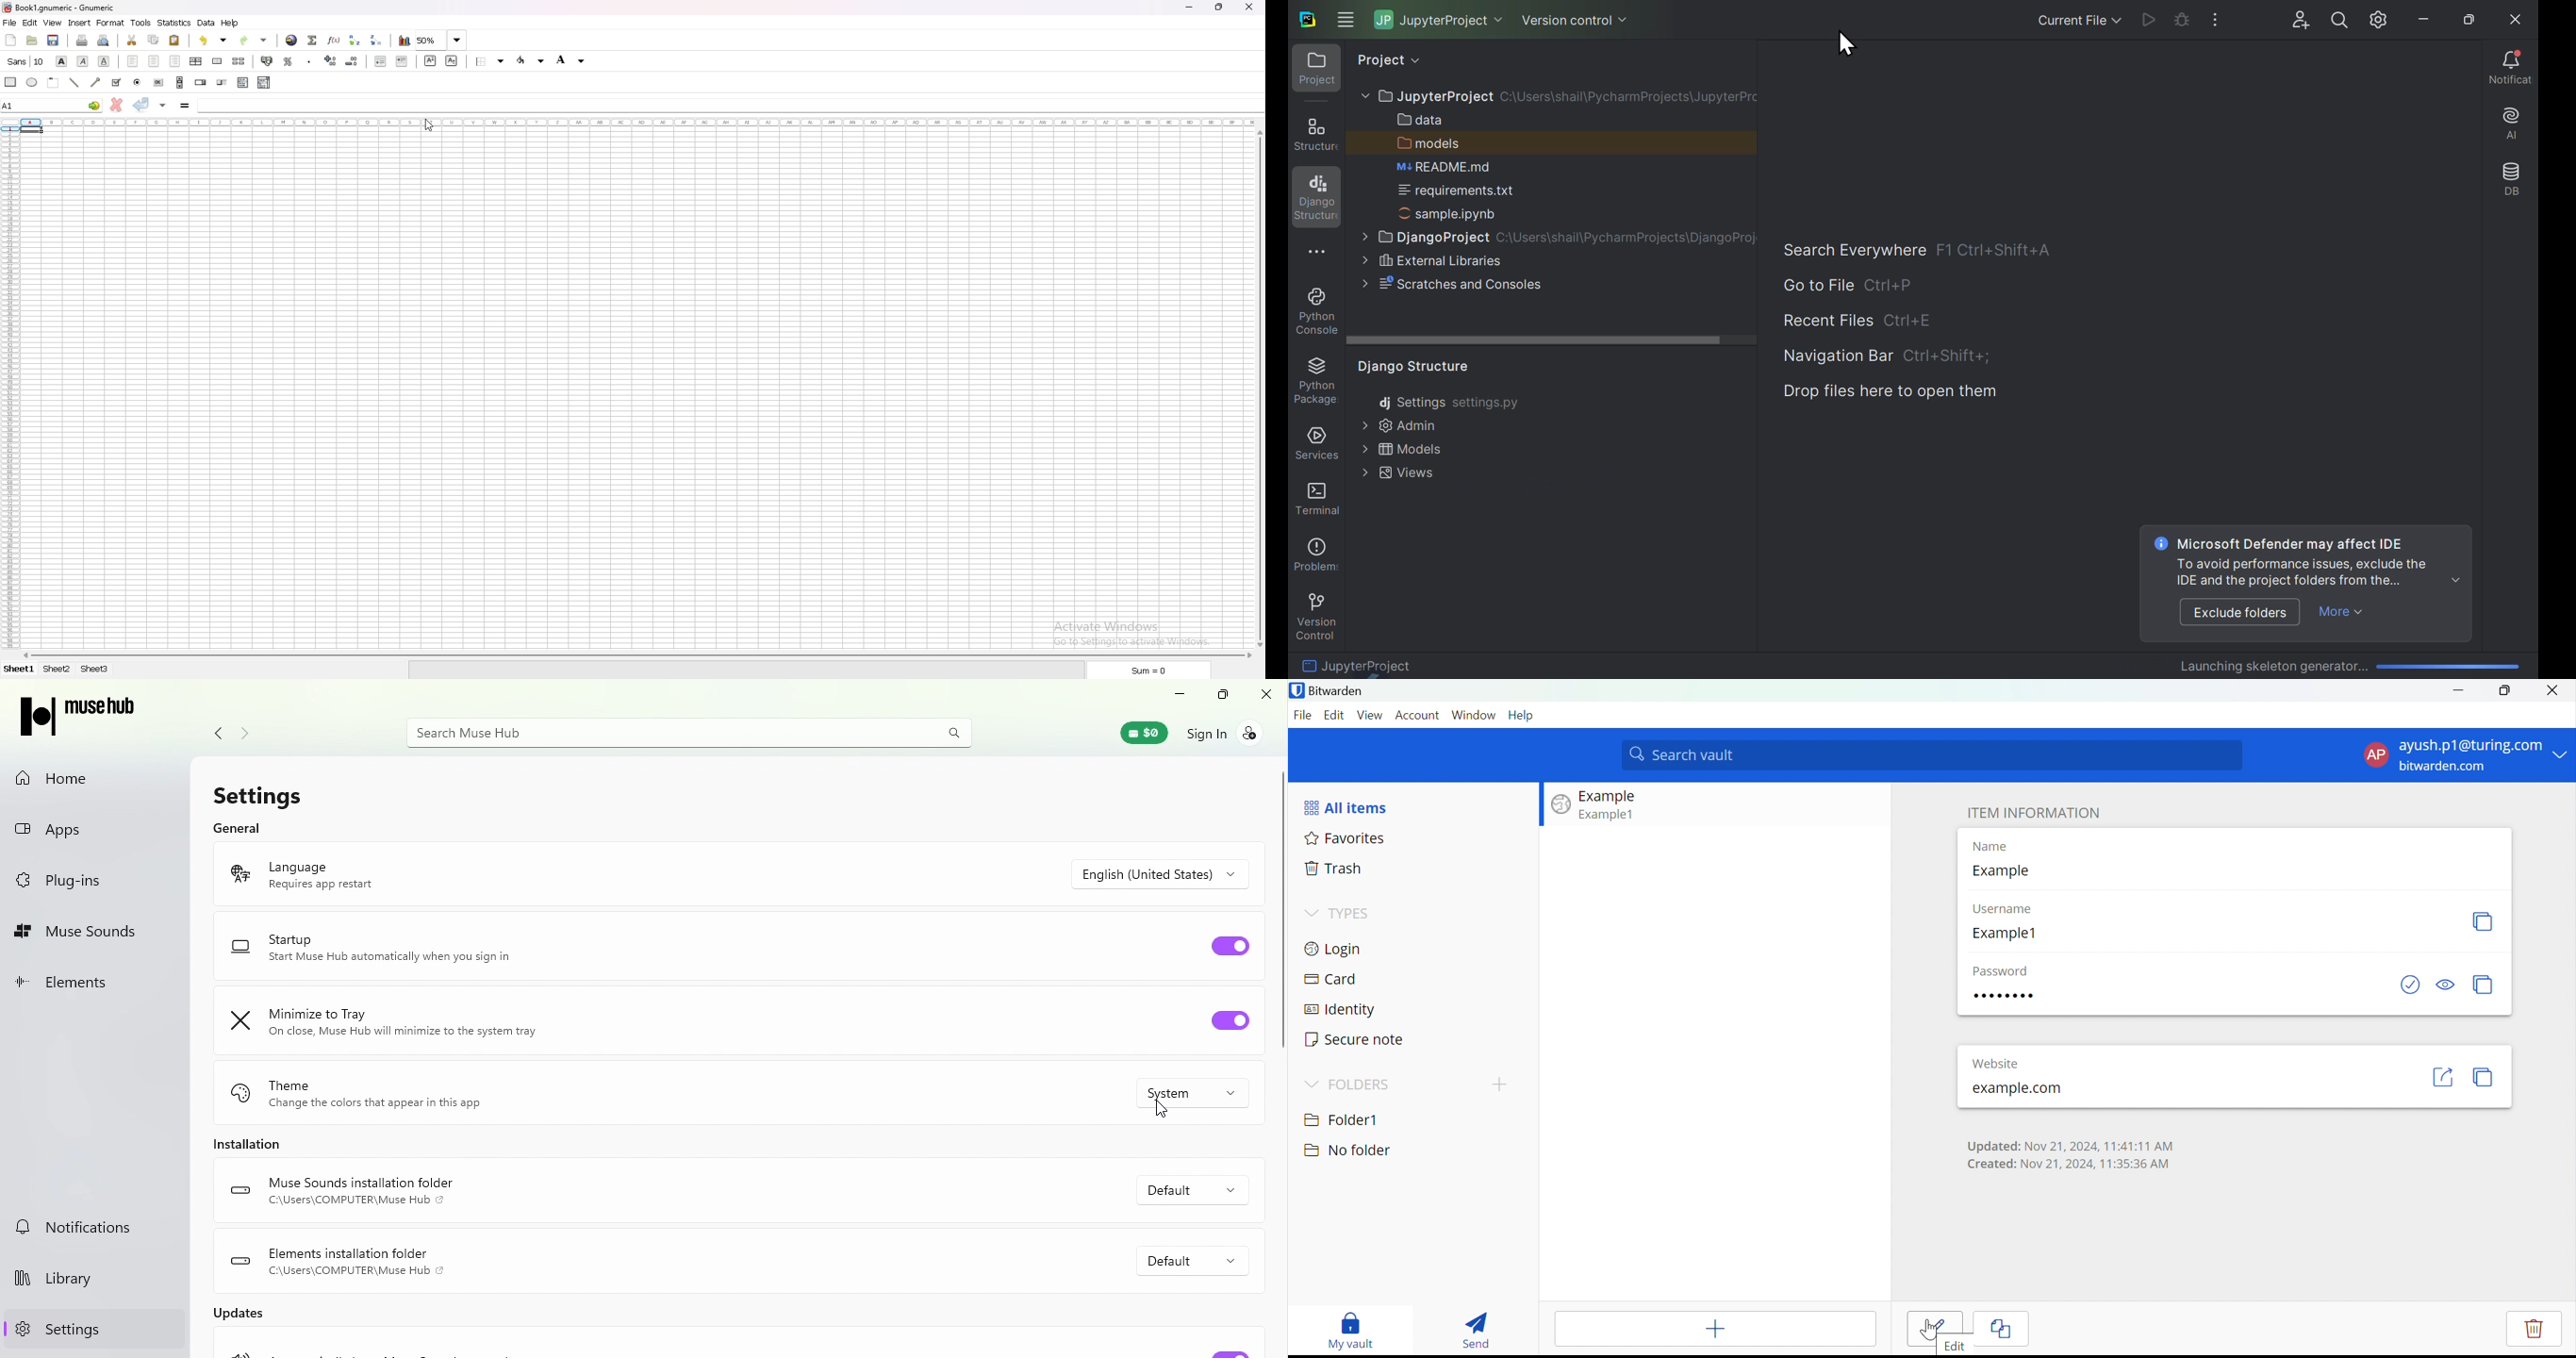 This screenshot has height=1372, width=2576. I want to click on Copy username, so click(2482, 923).